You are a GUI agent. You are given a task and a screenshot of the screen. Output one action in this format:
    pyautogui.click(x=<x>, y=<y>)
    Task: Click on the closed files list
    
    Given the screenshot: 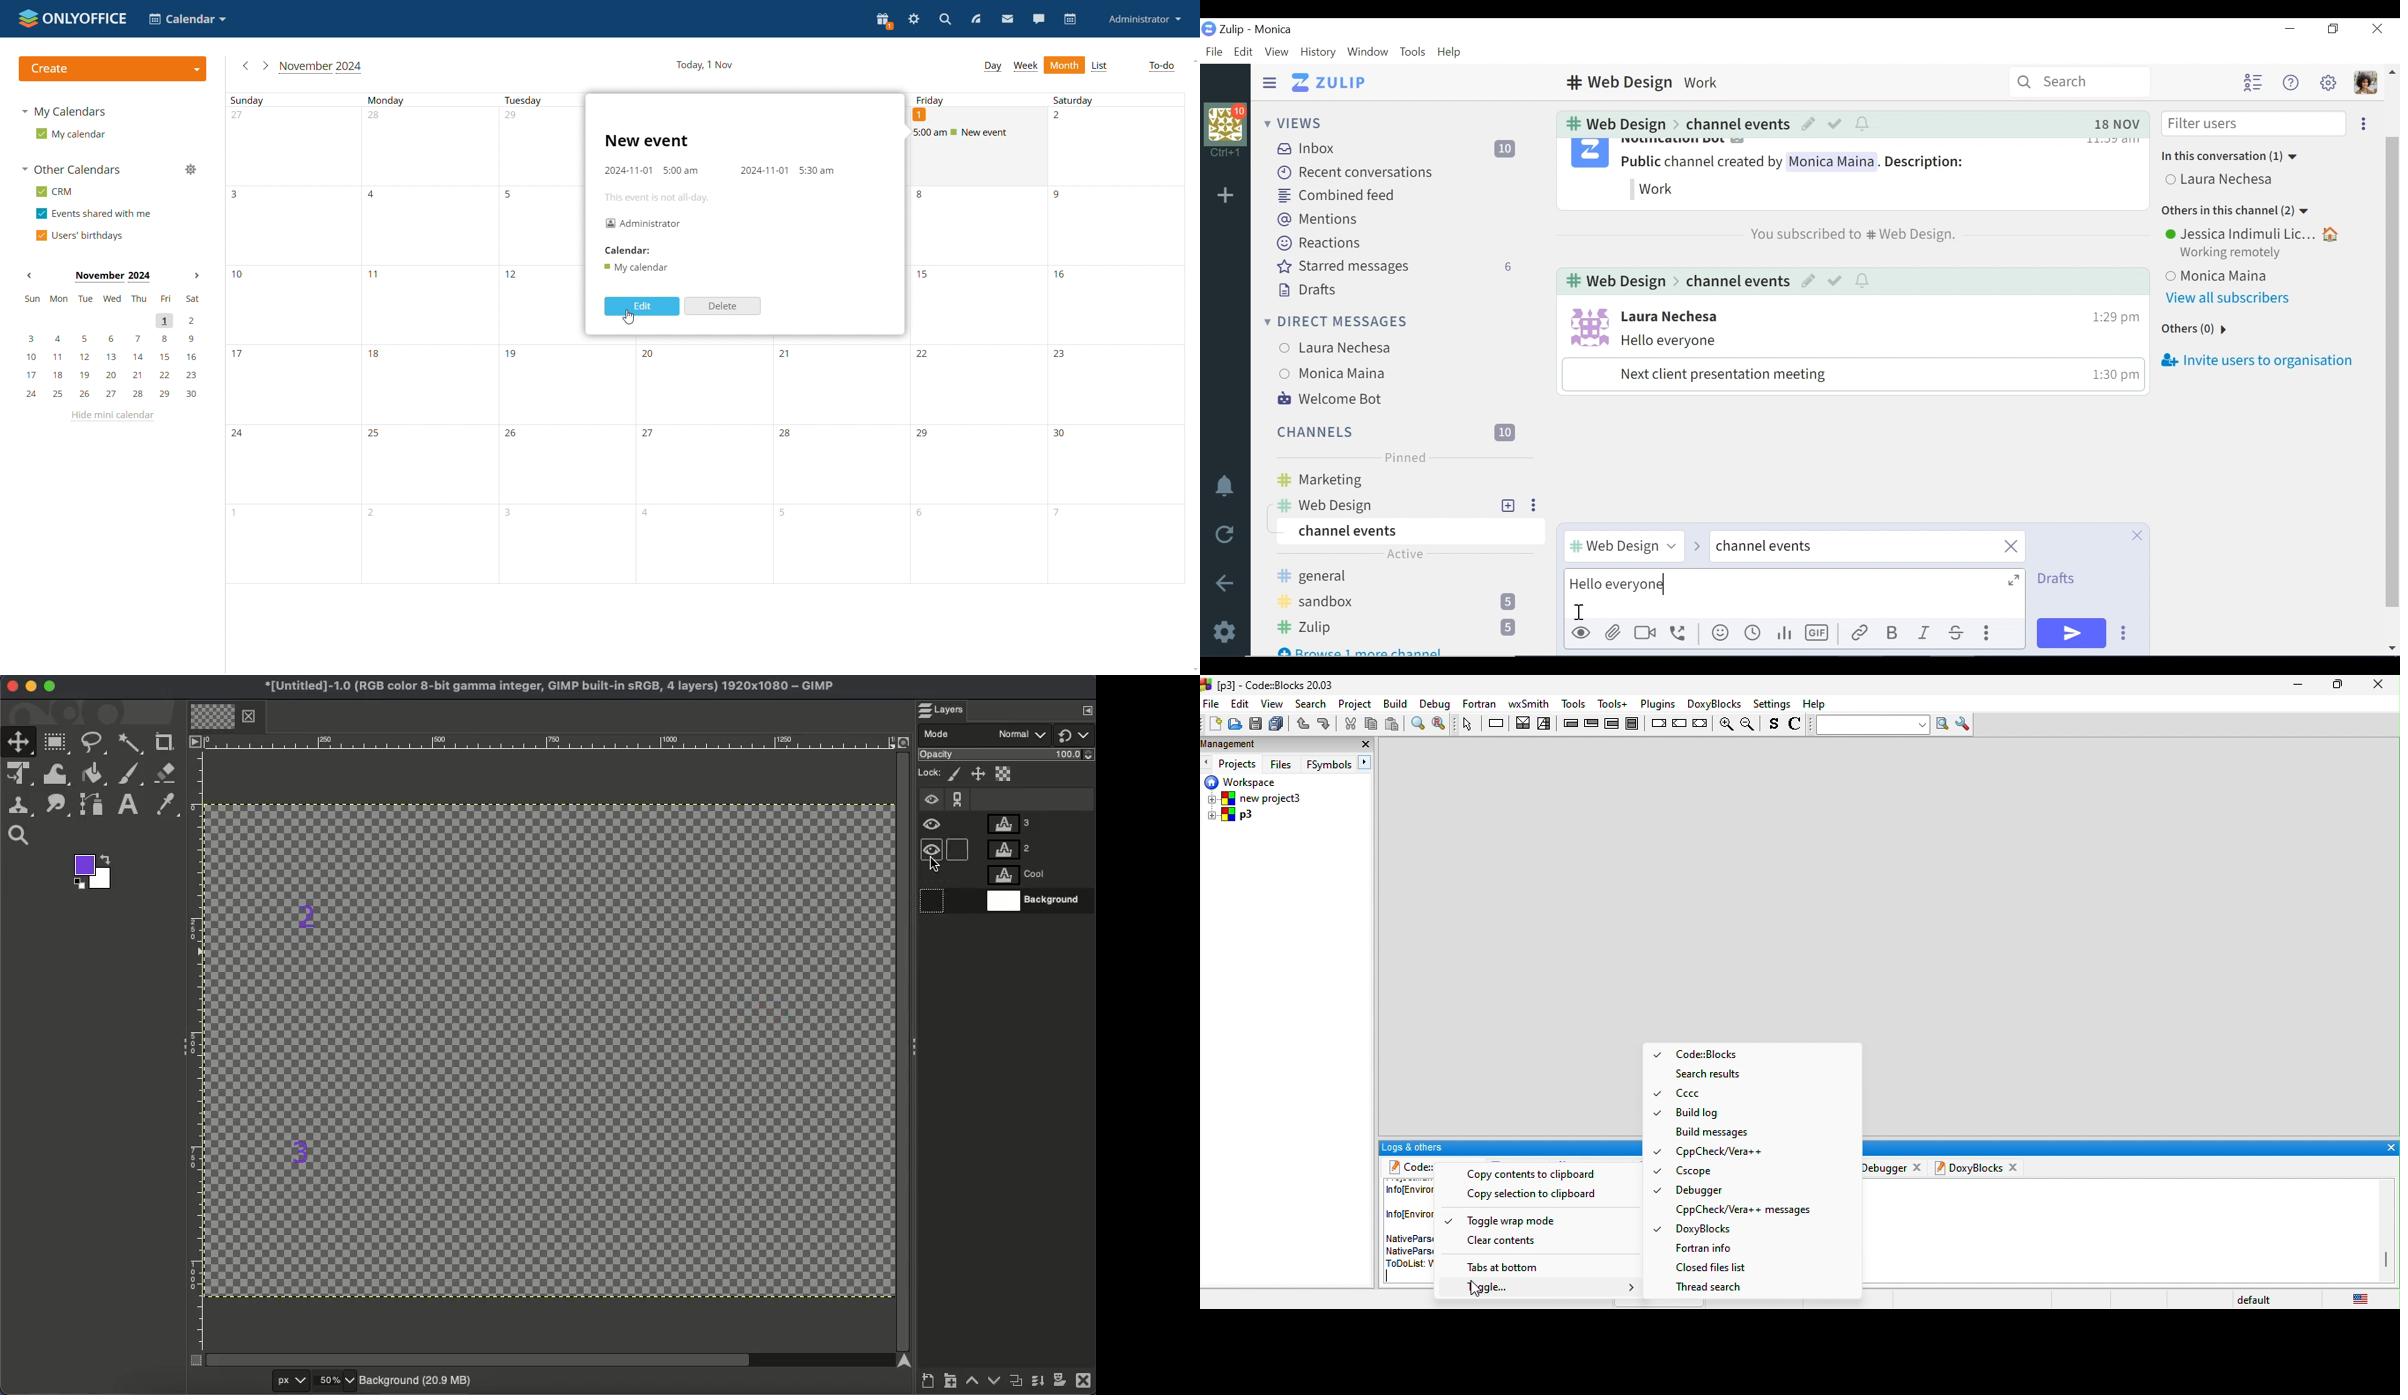 What is the action you would take?
    pyautogui.click(x=1727, y=1267)
    